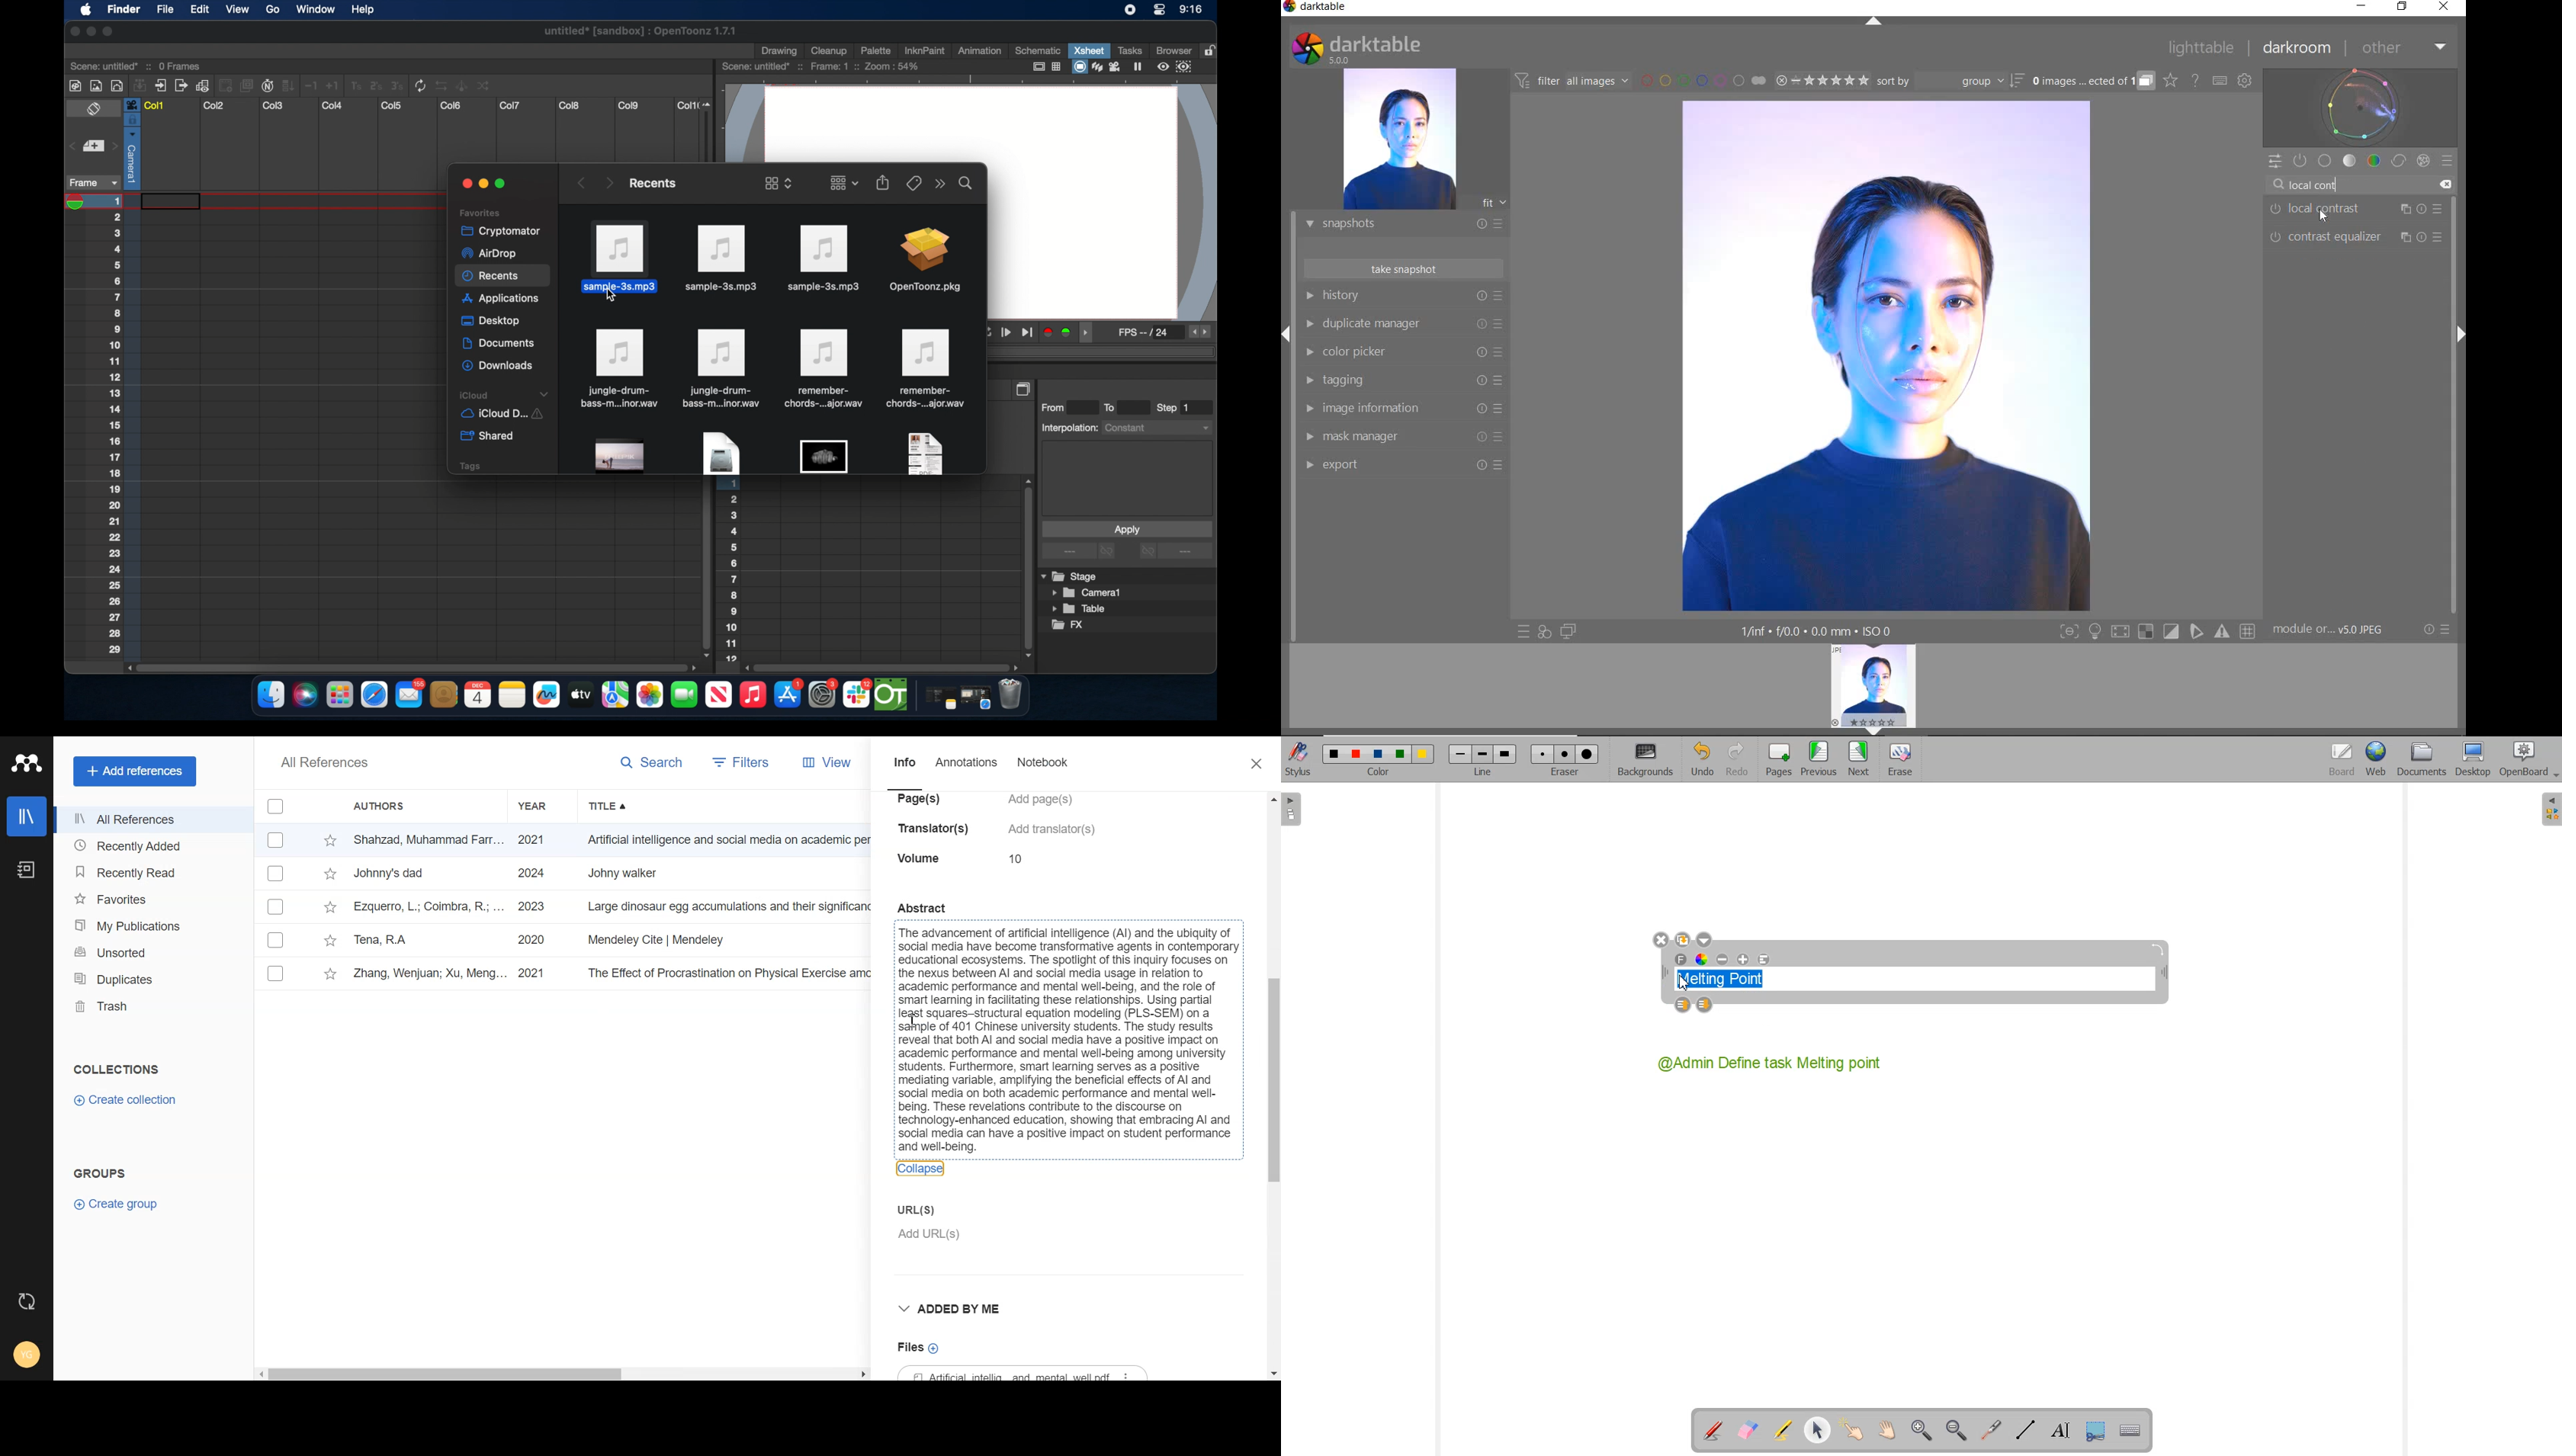 The height and width of the screenshot is (1456, 2576). Describe the element at coordinates (927, 369) in the screenshot. I see `file` at that location.